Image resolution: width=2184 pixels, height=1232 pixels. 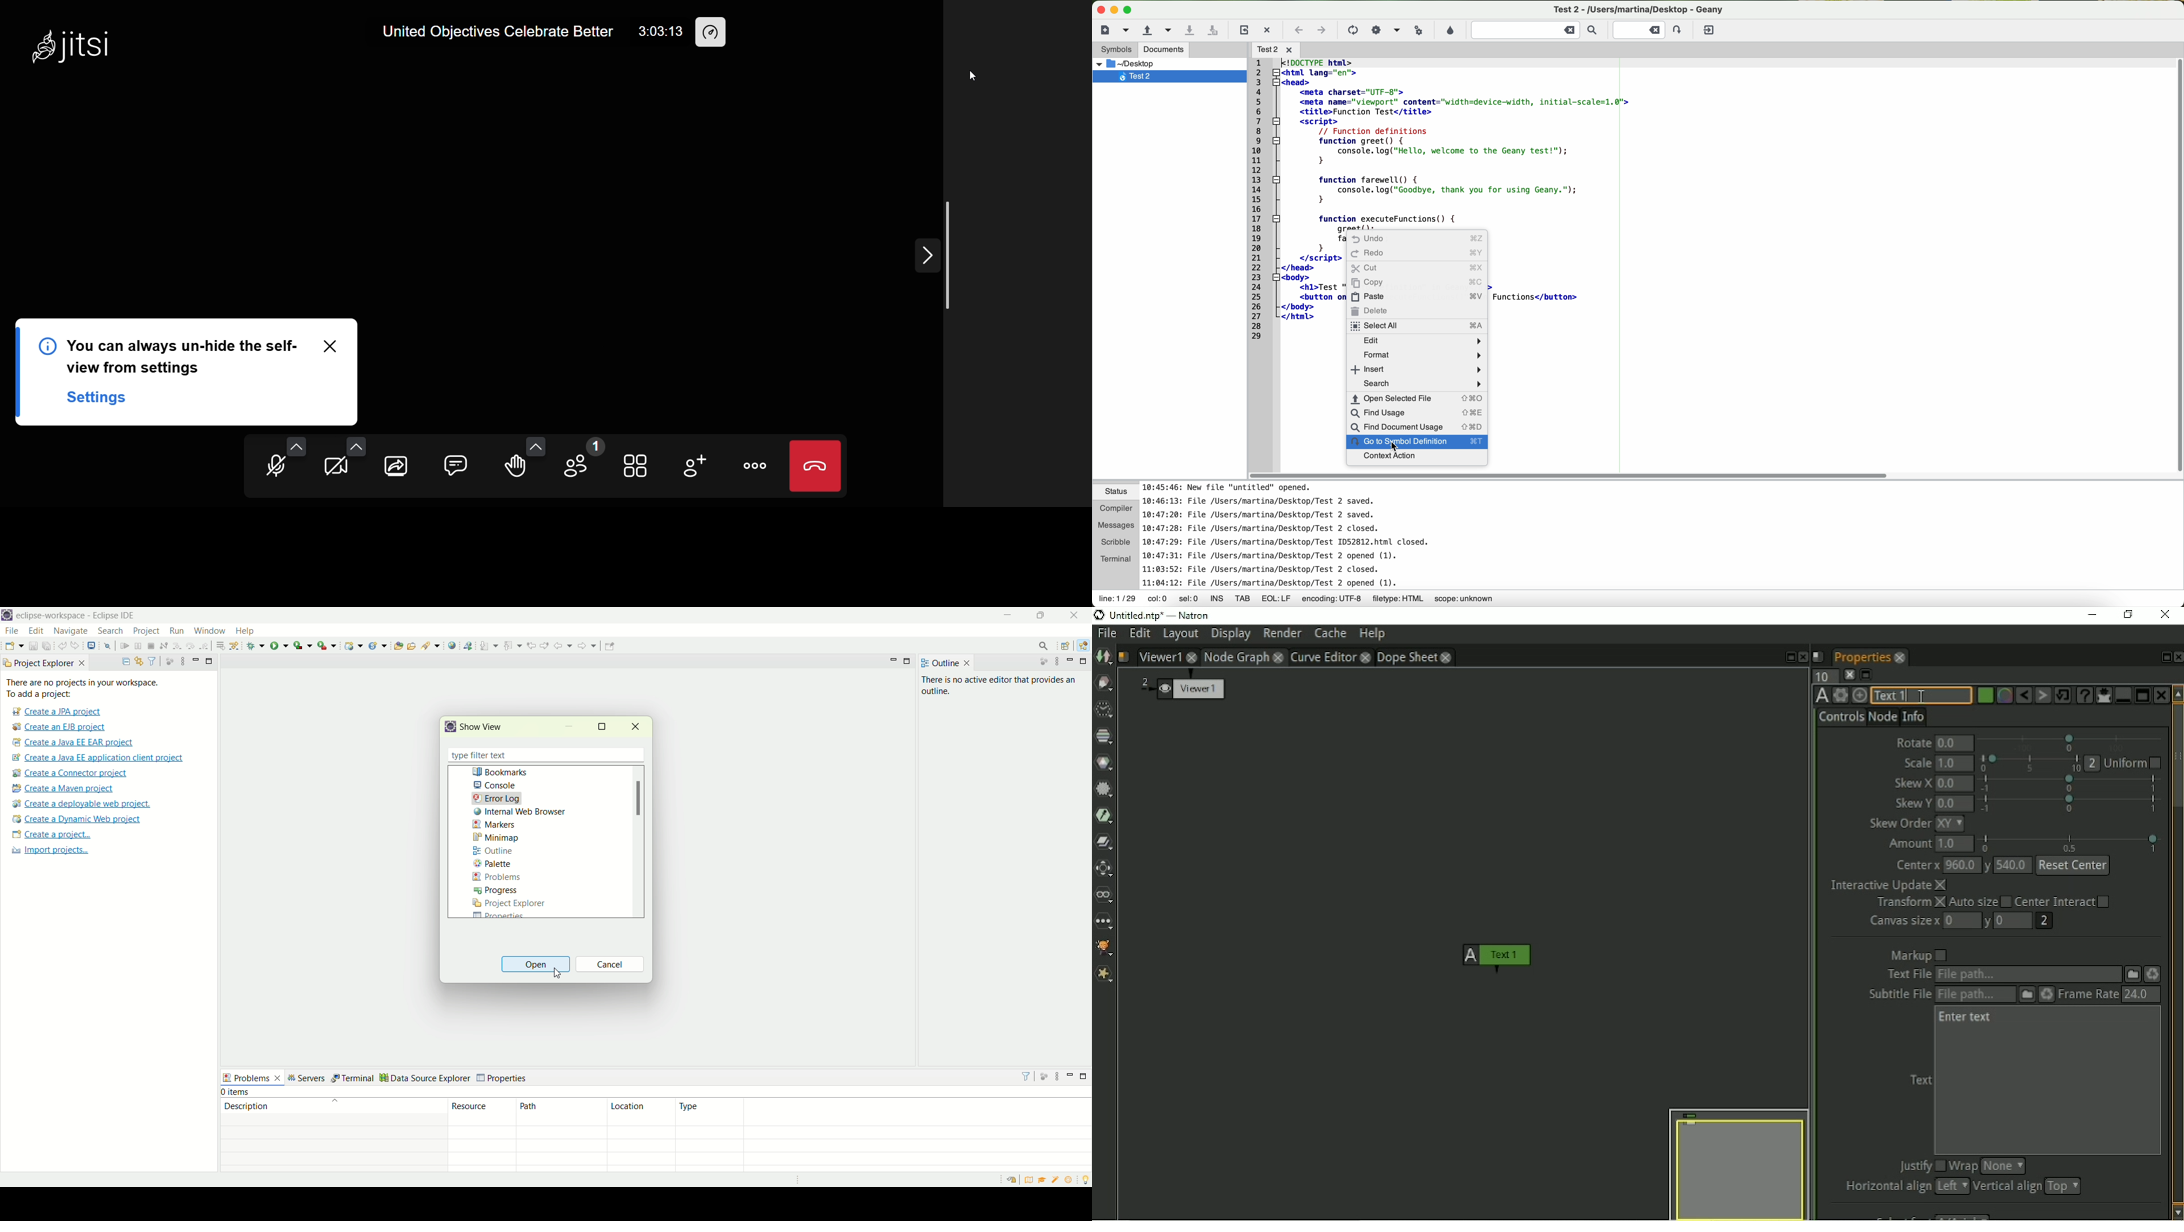 What do you see at coordinates (429, 646) in the screenshot?
I see `search` at bounding box center [429, 646].